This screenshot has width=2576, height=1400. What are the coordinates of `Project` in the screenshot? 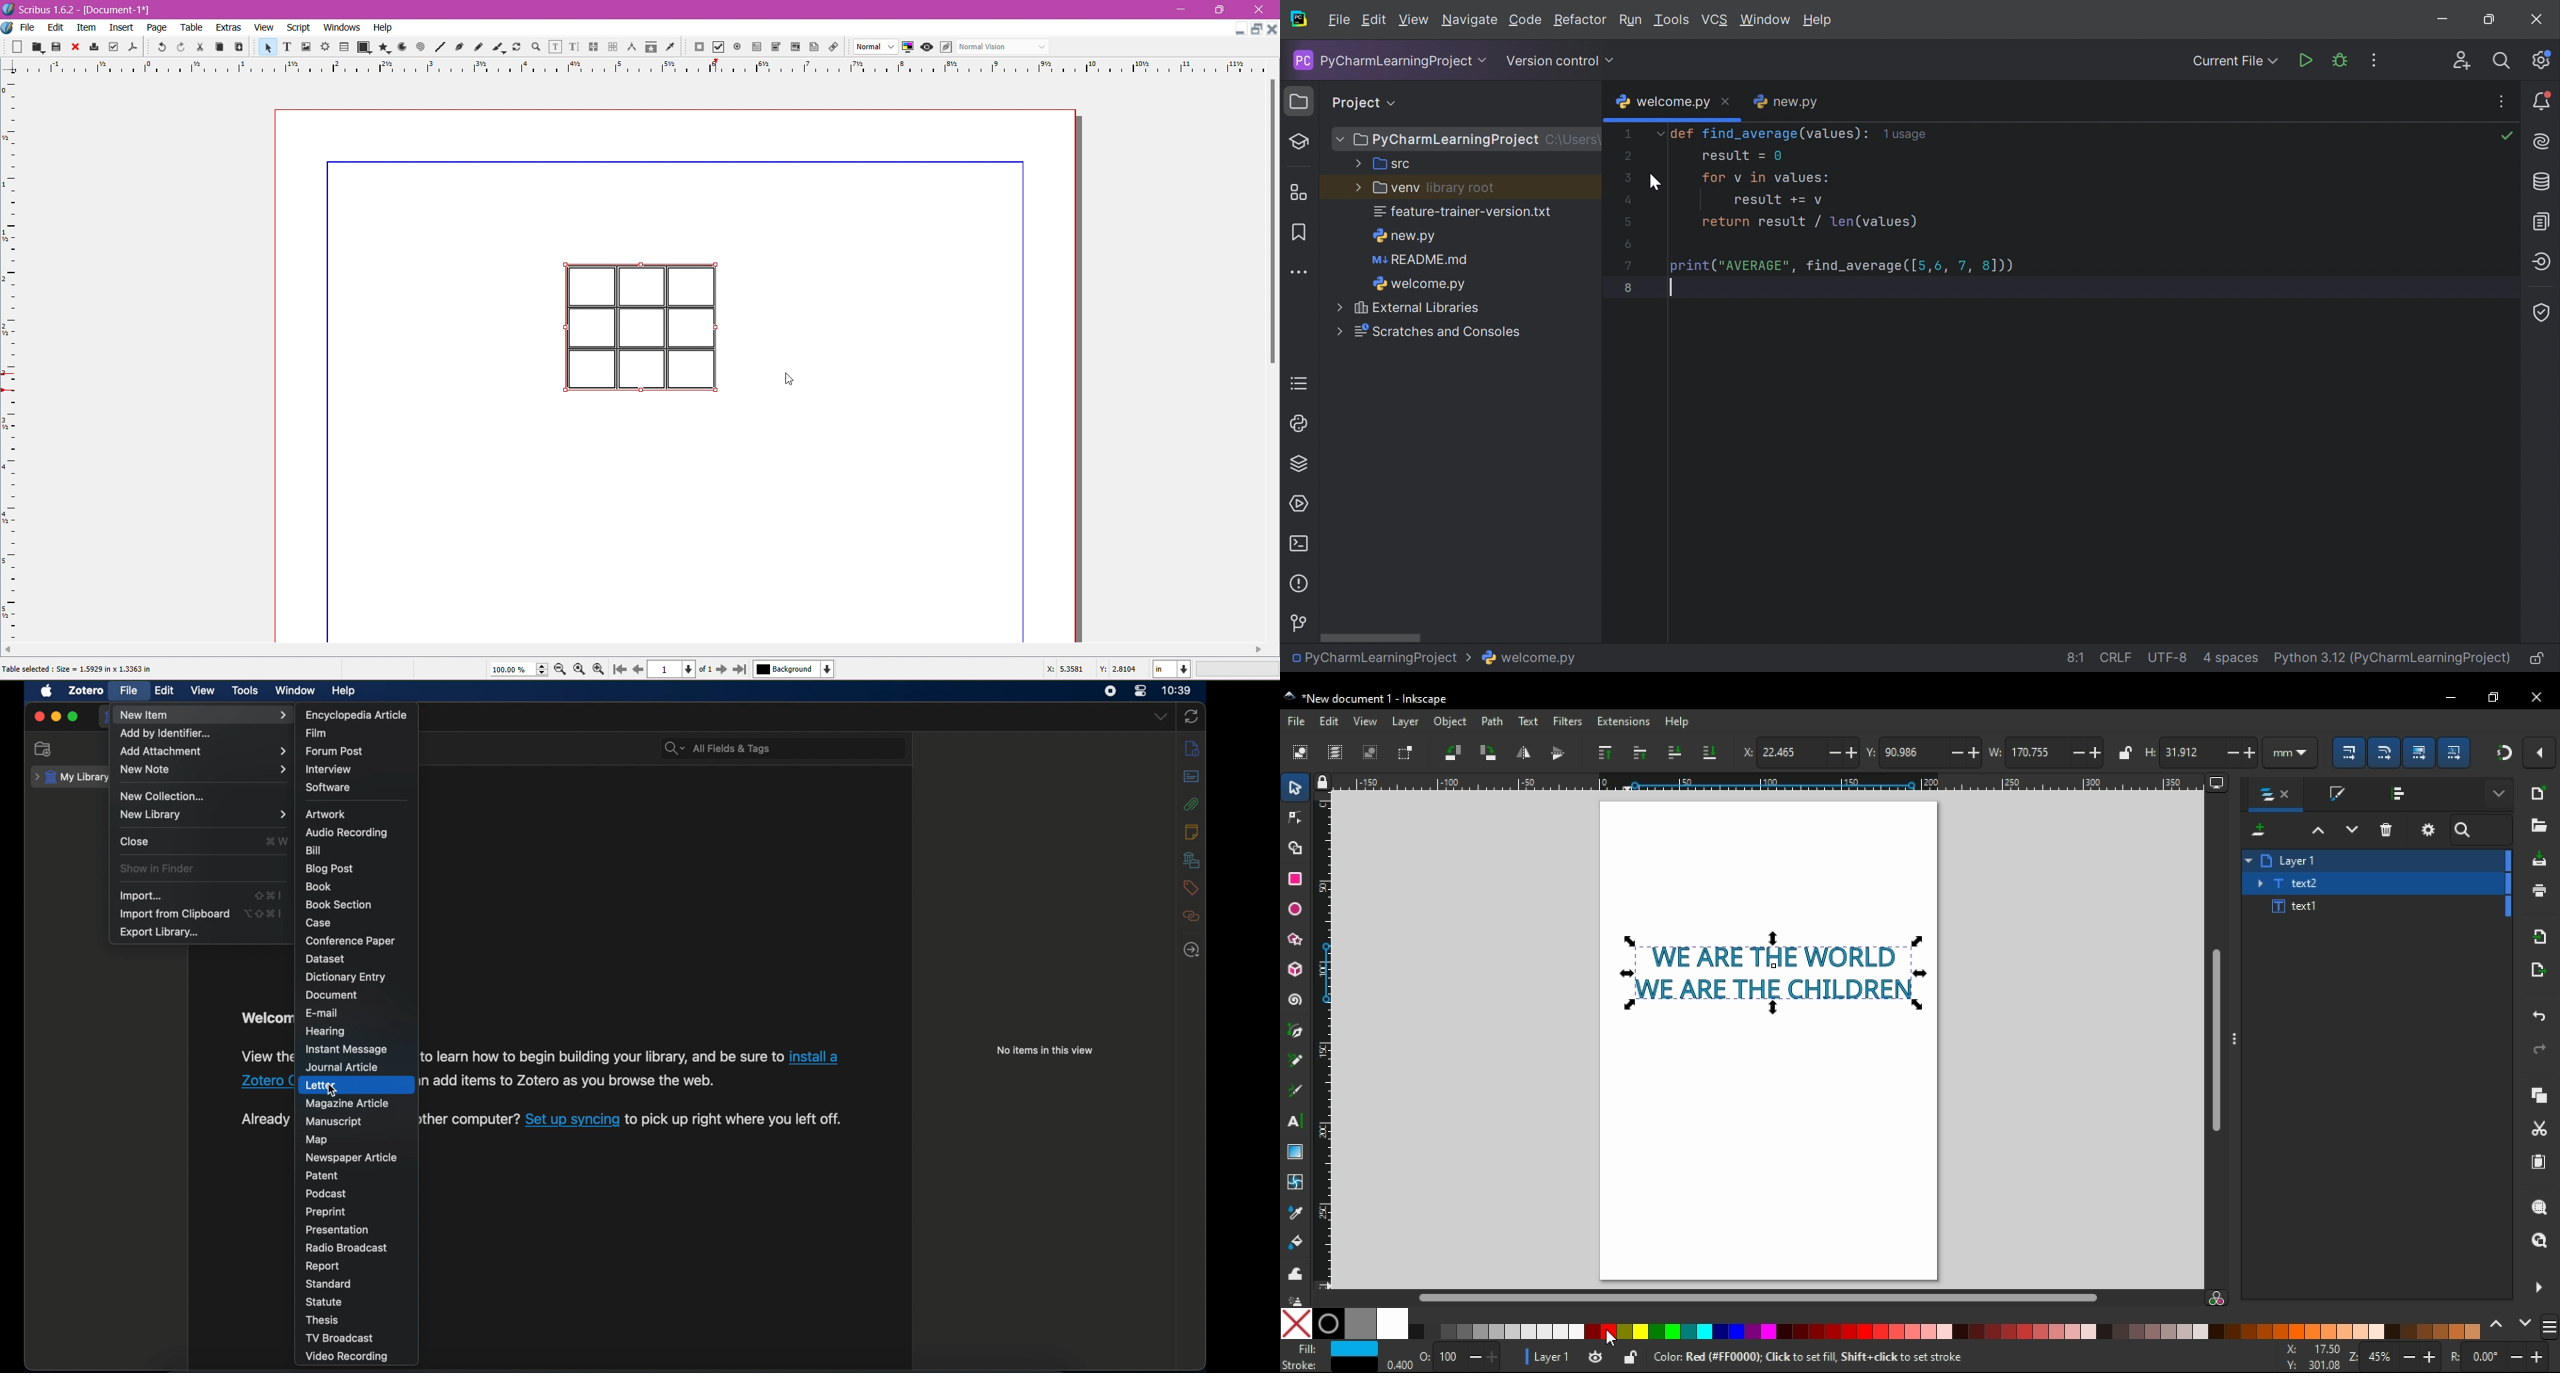 It's located at (1357, 102).